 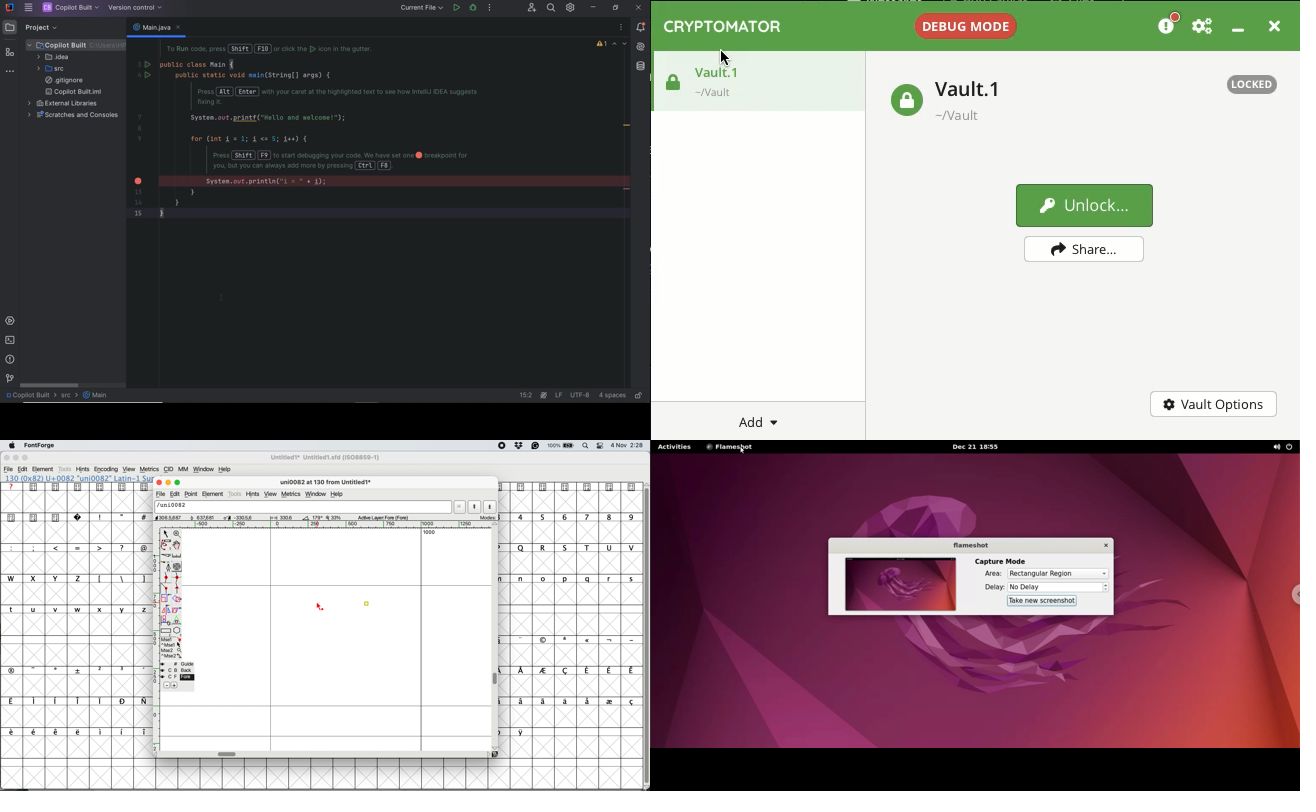 I want to click on File name, so click(x=323, y=457).